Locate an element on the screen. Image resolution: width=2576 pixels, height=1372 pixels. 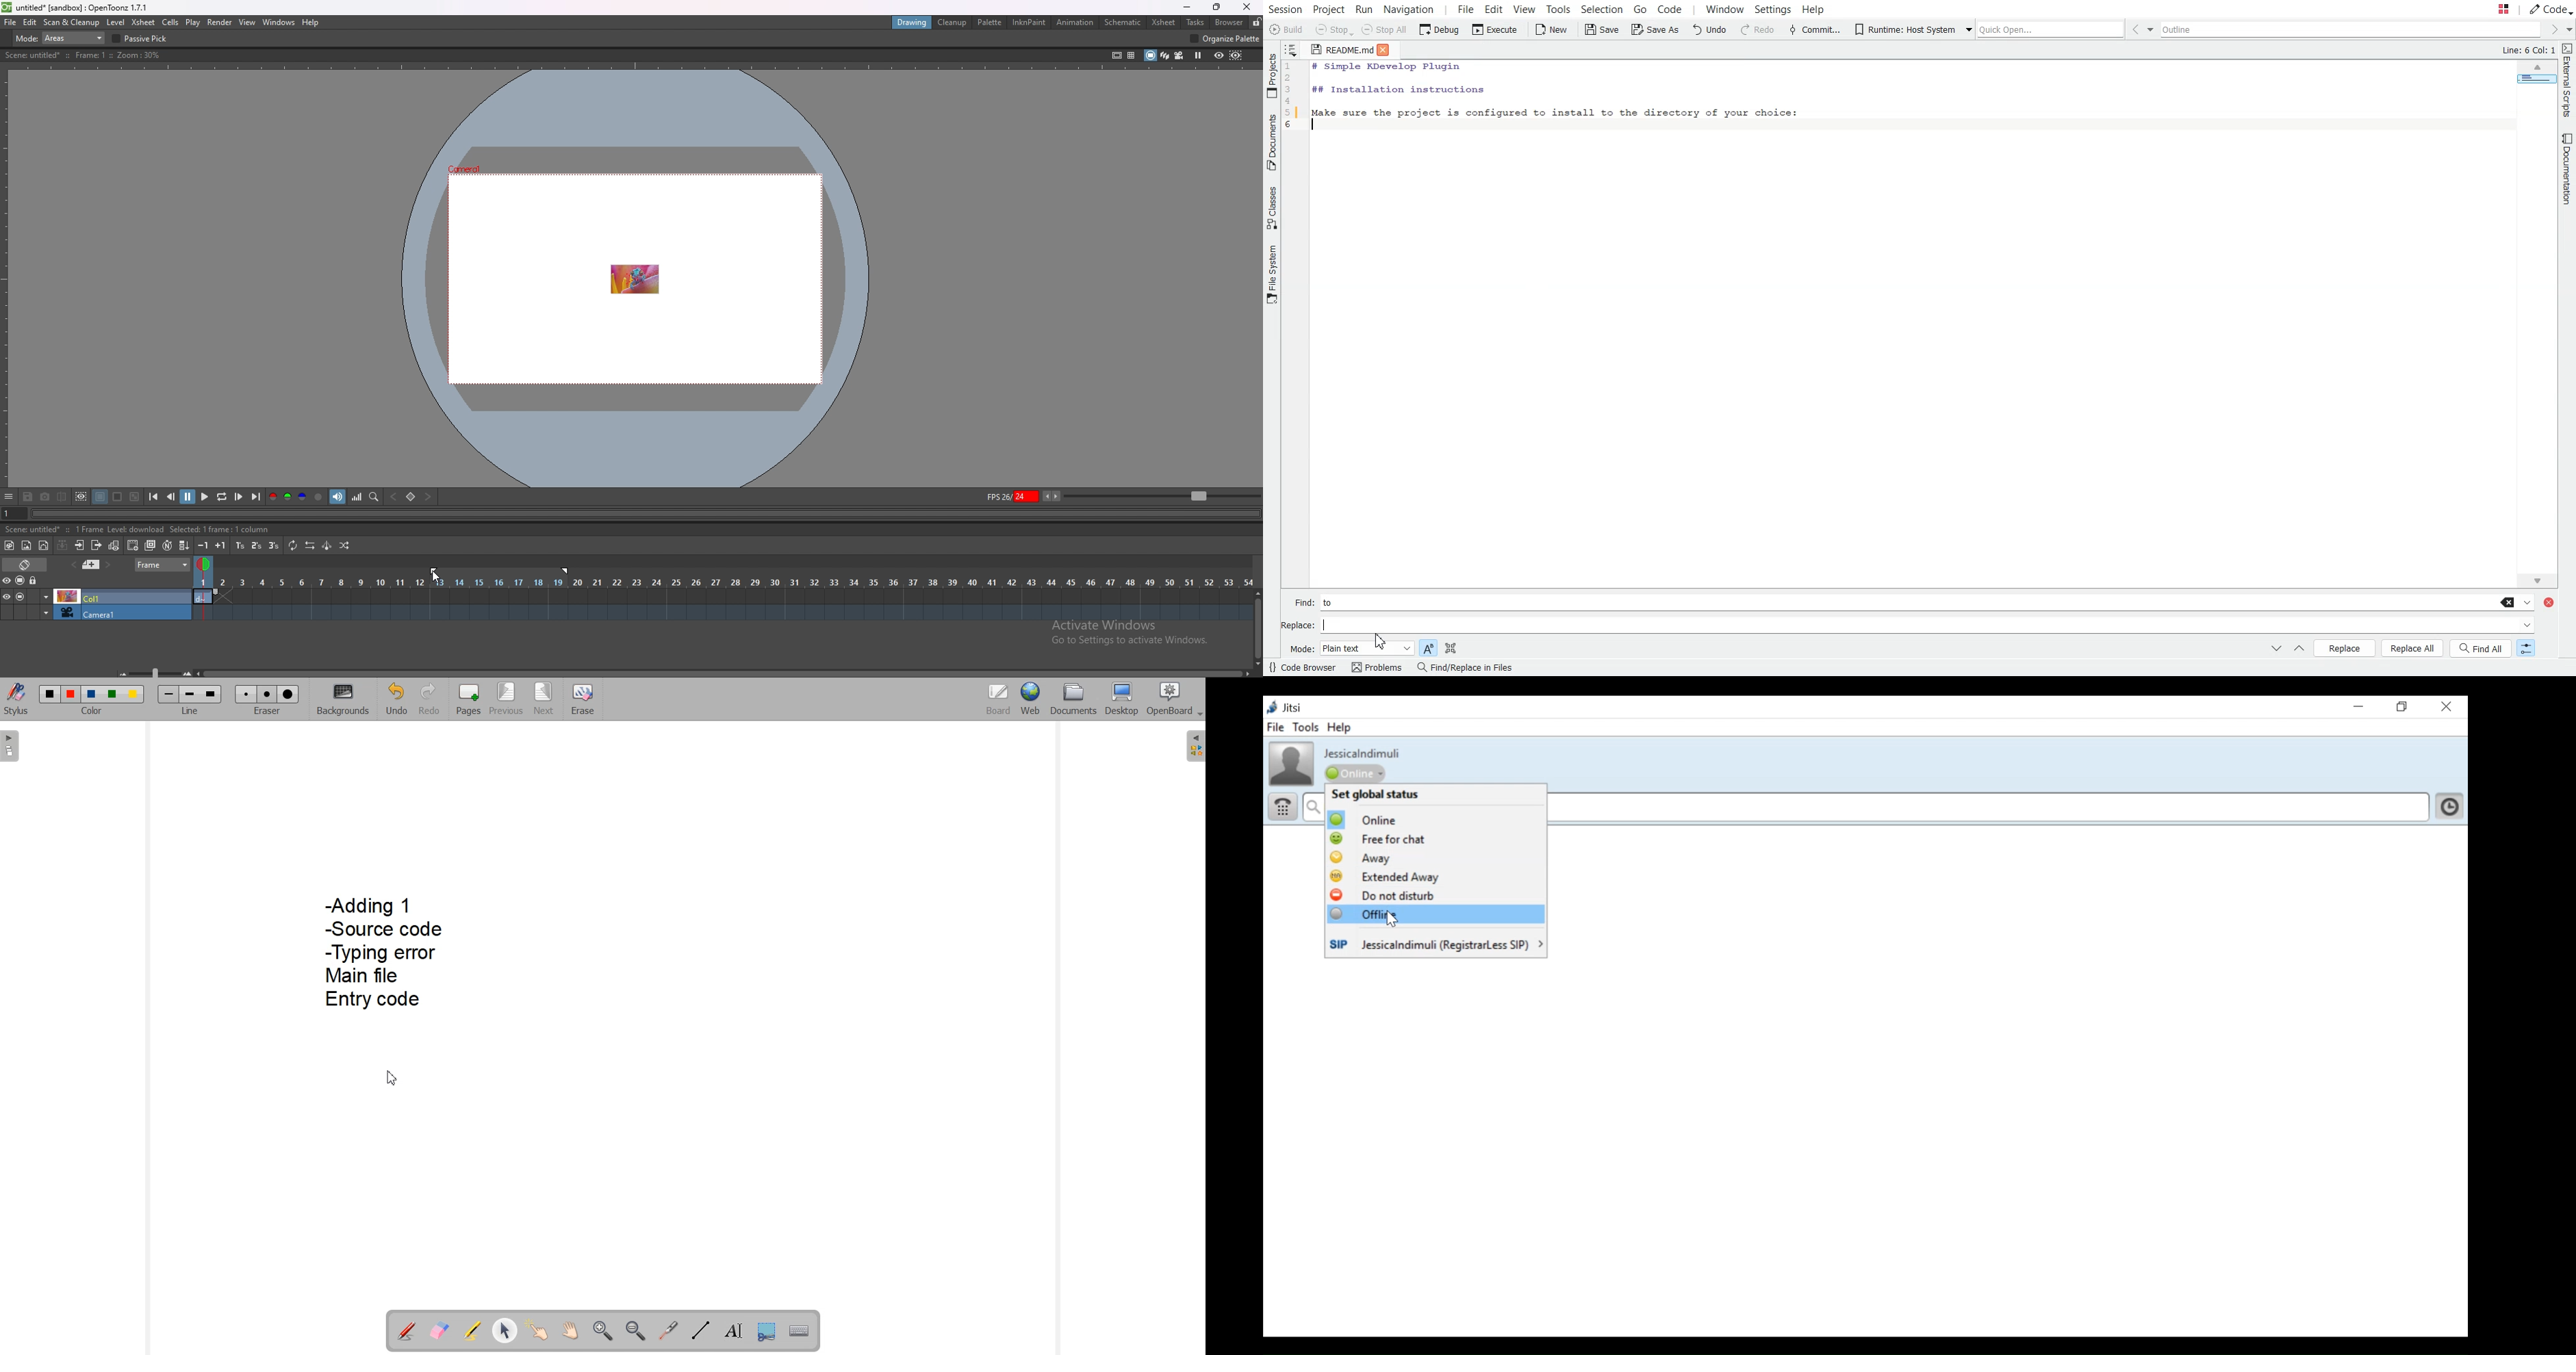
Next is located at coordinates (543, 698).